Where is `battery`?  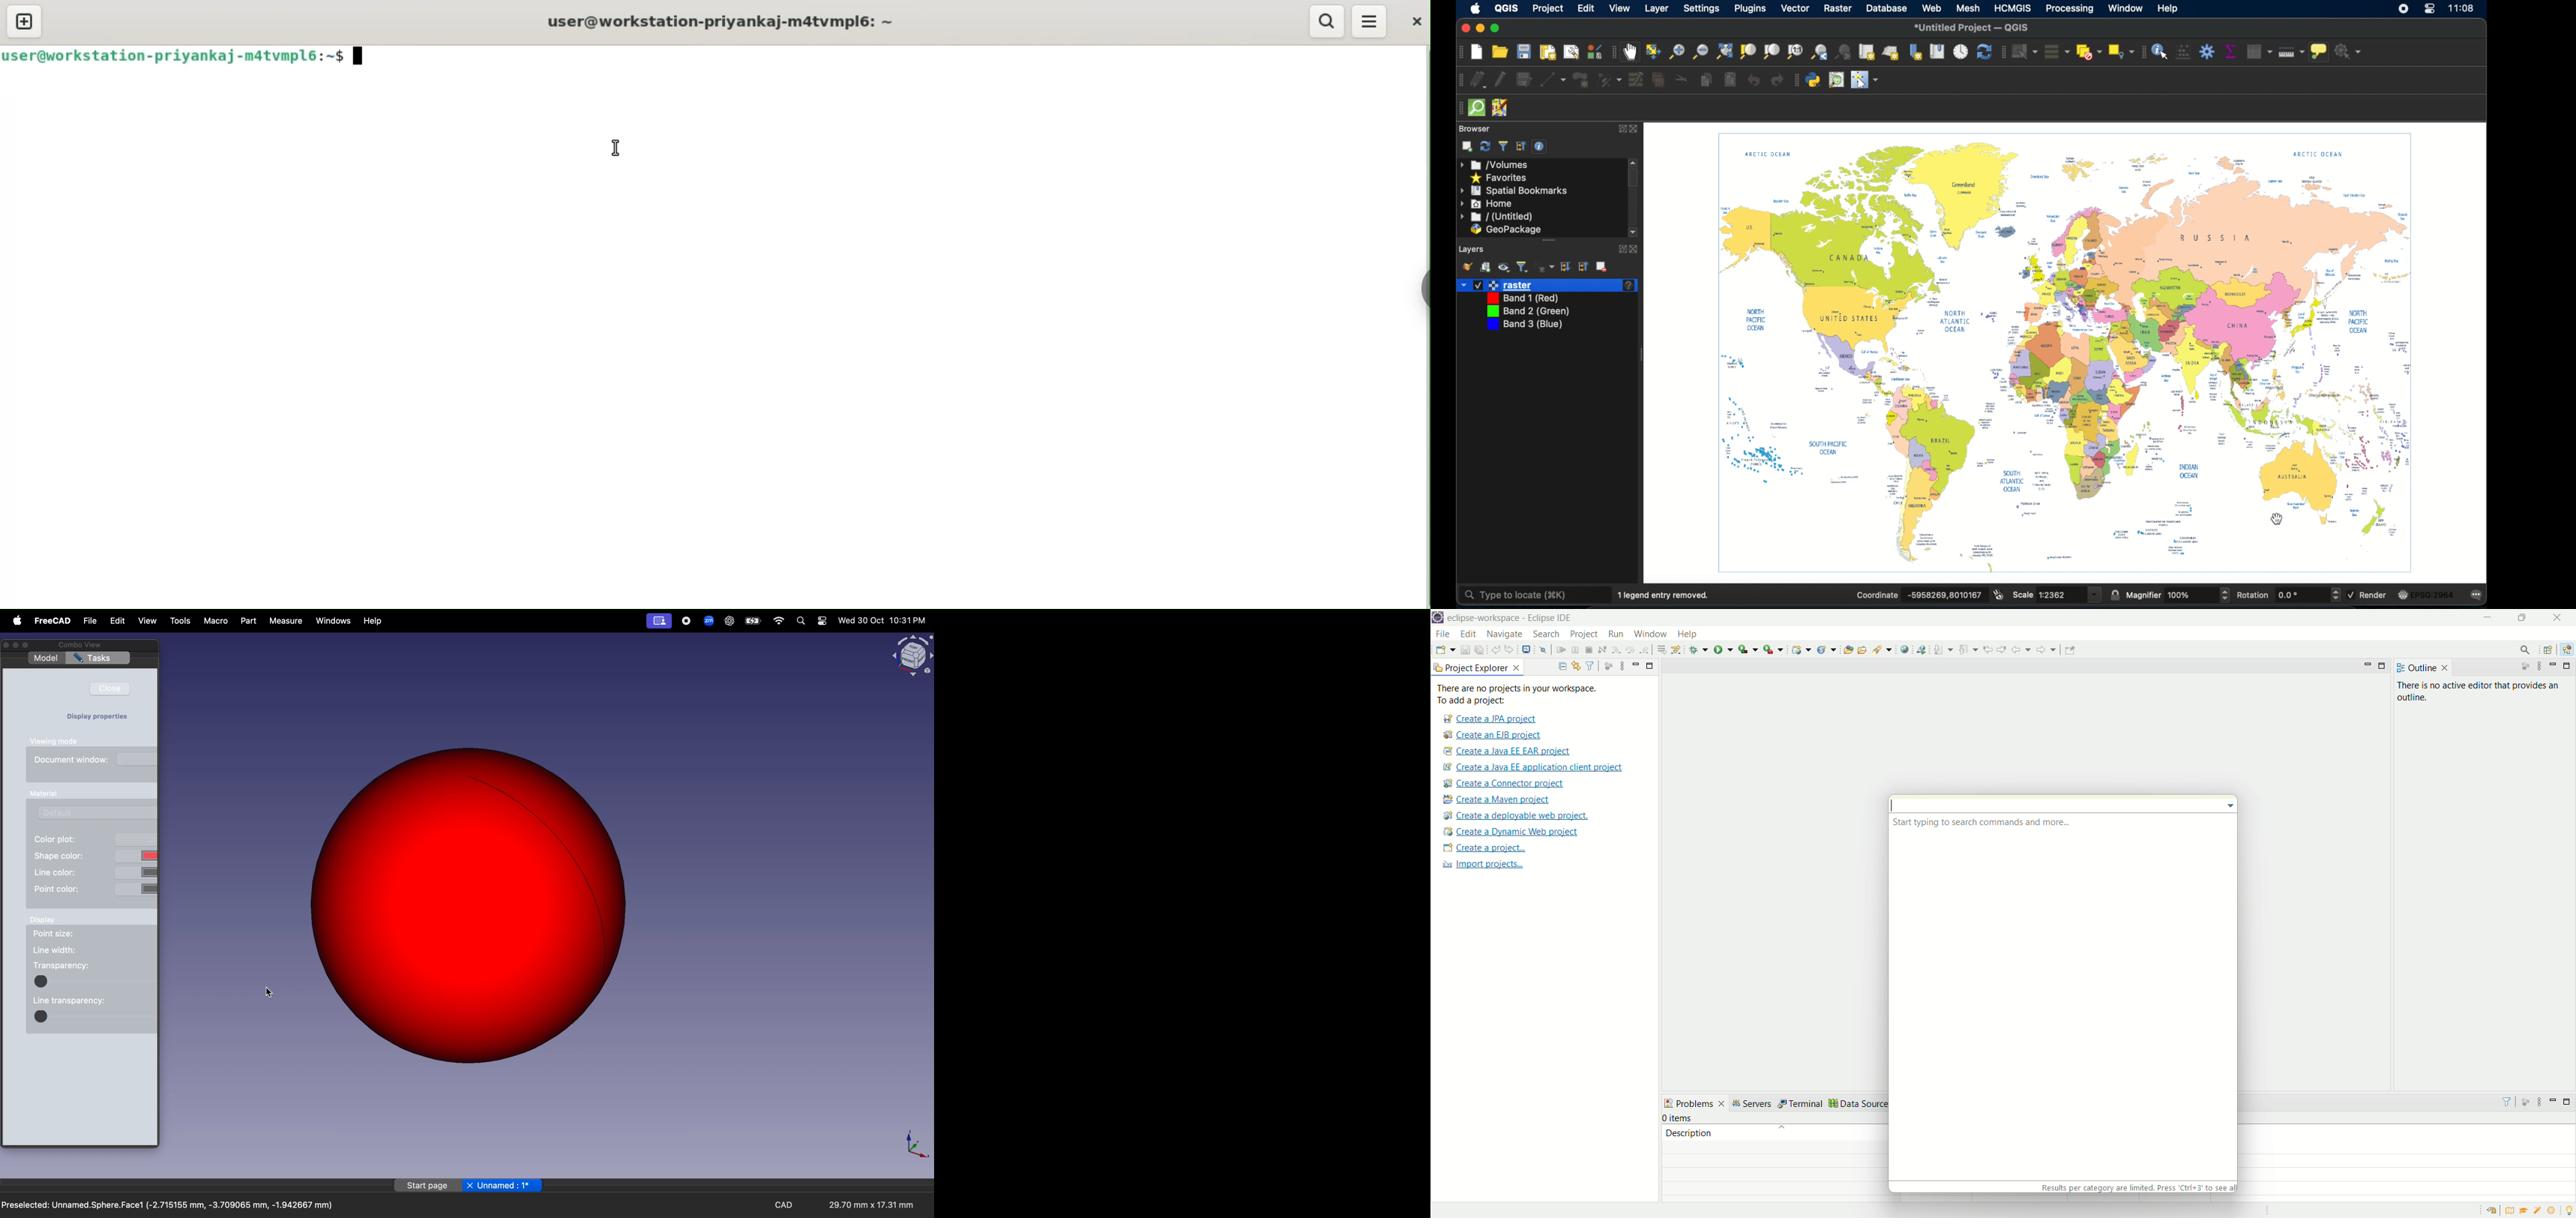
battery is located at coordinates (753, 621).